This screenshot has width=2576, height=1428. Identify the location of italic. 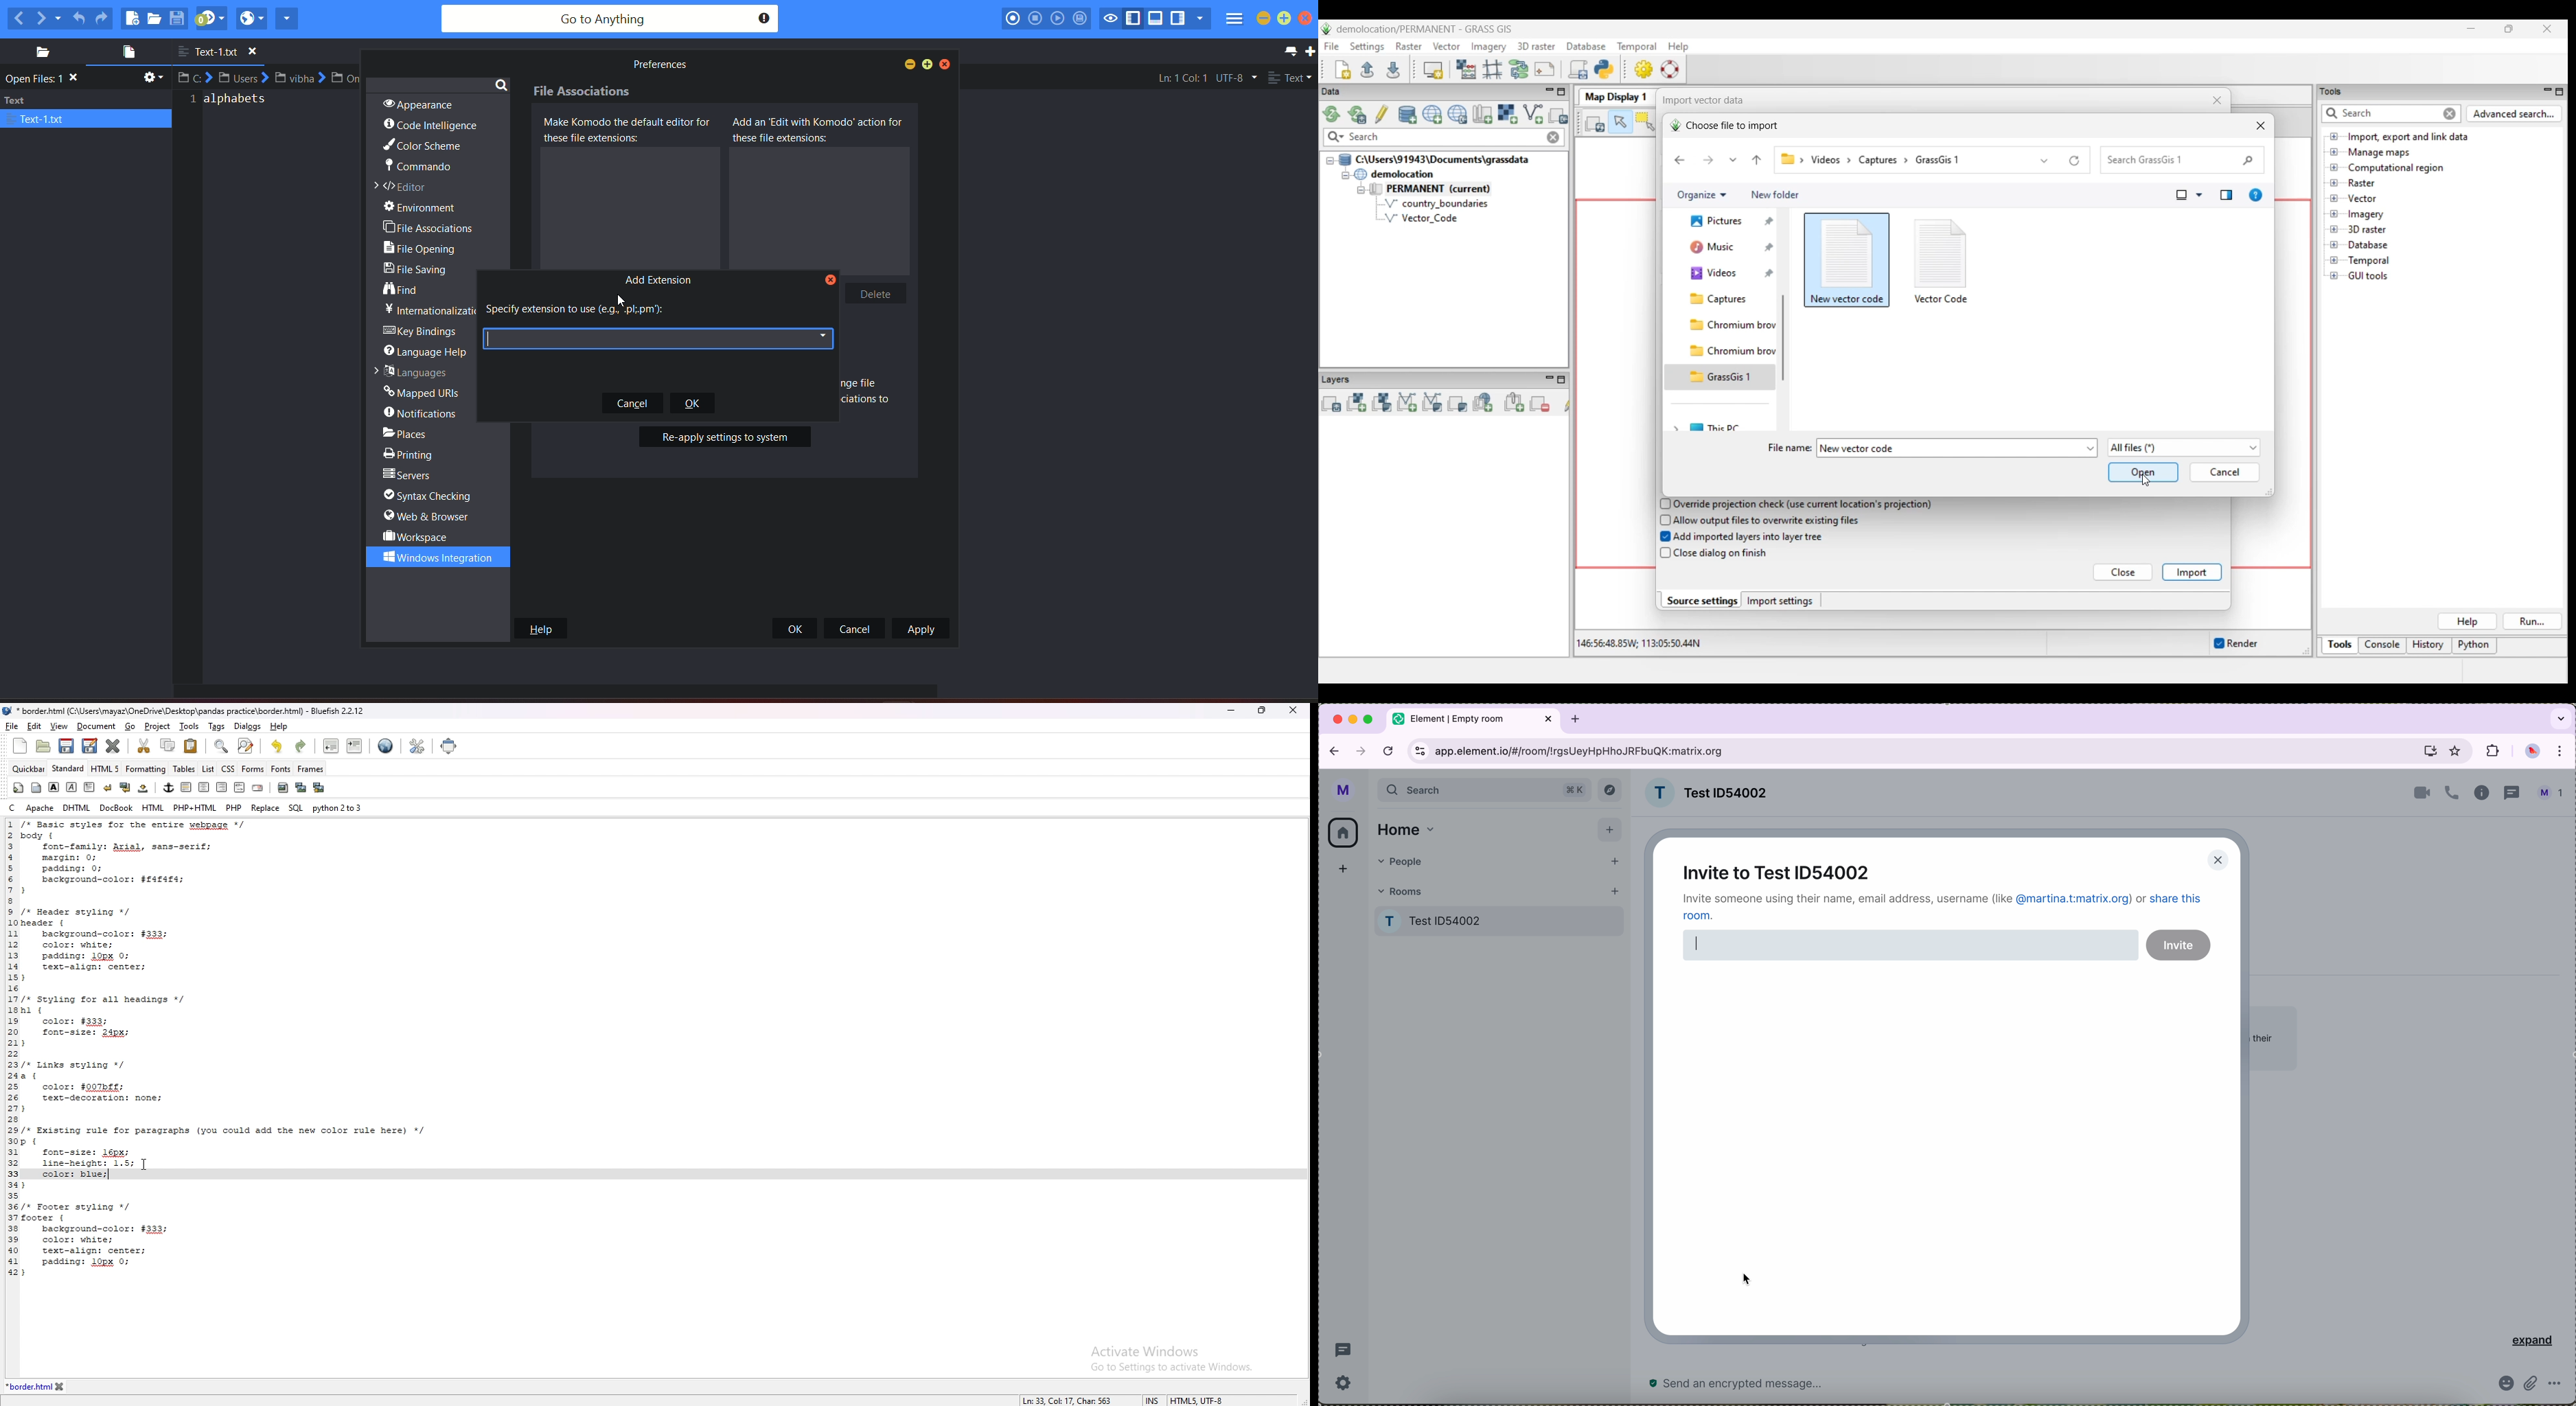
(72, 787).